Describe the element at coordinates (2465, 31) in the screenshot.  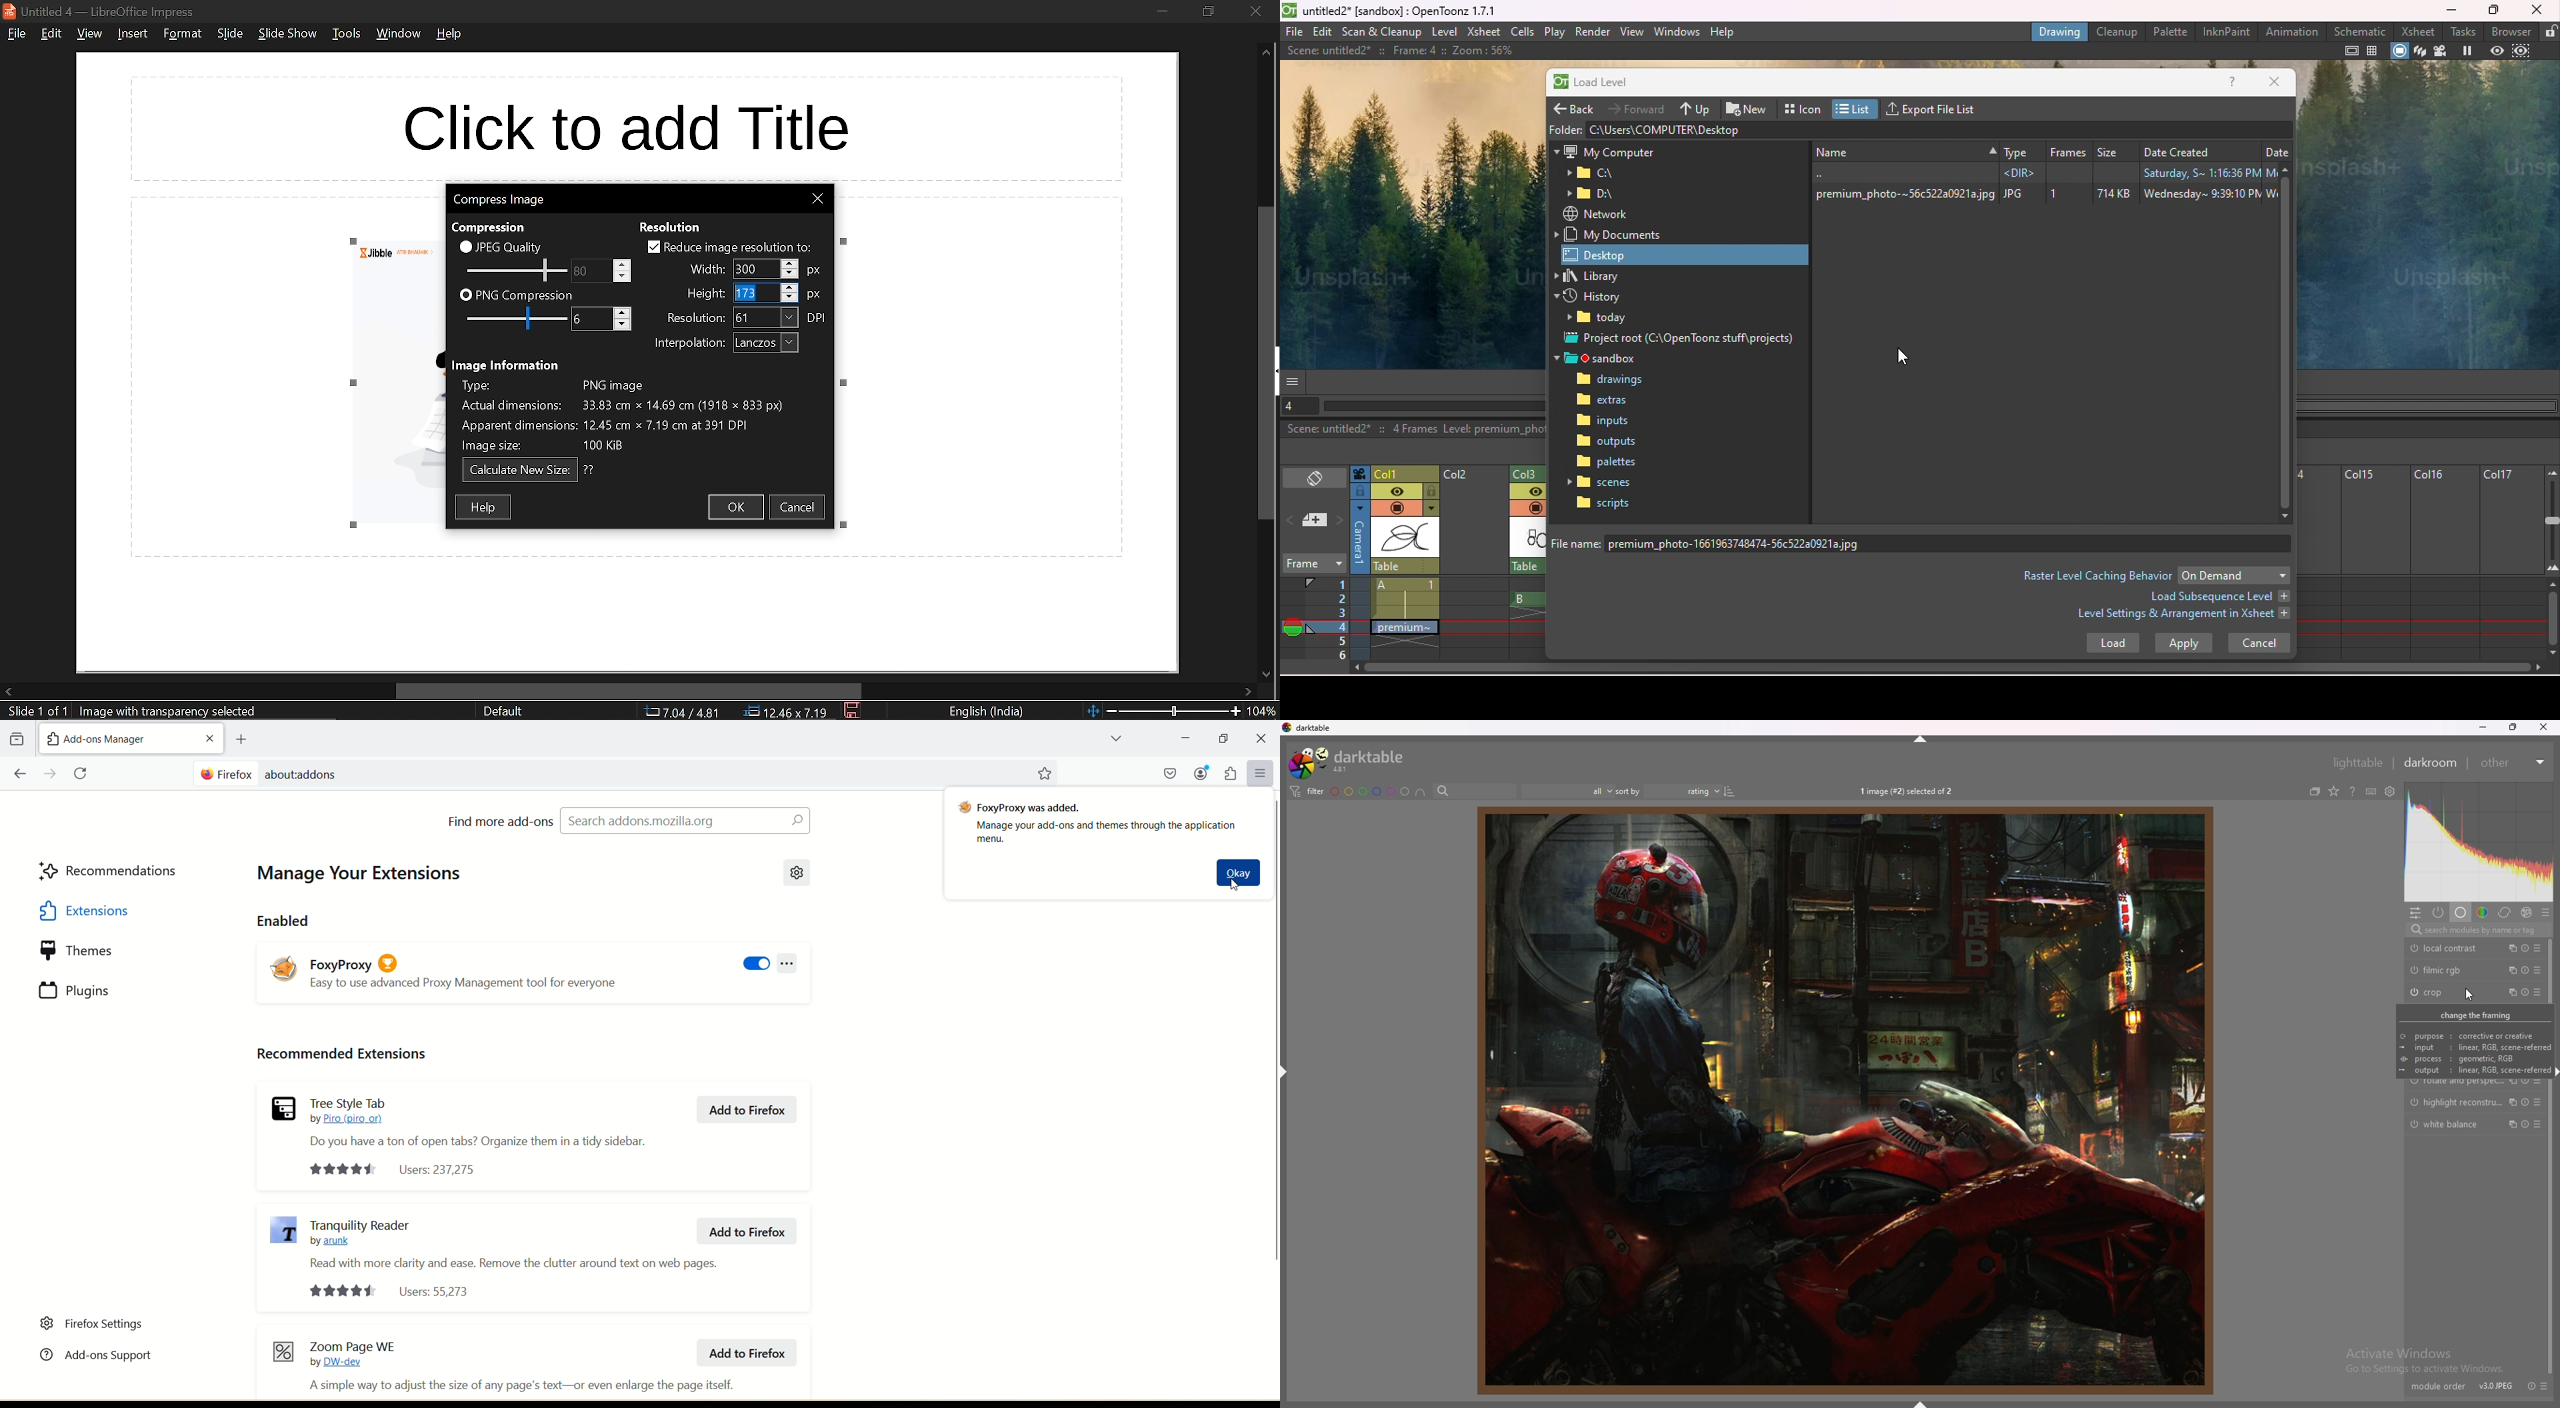
I see `tasks` at that location.